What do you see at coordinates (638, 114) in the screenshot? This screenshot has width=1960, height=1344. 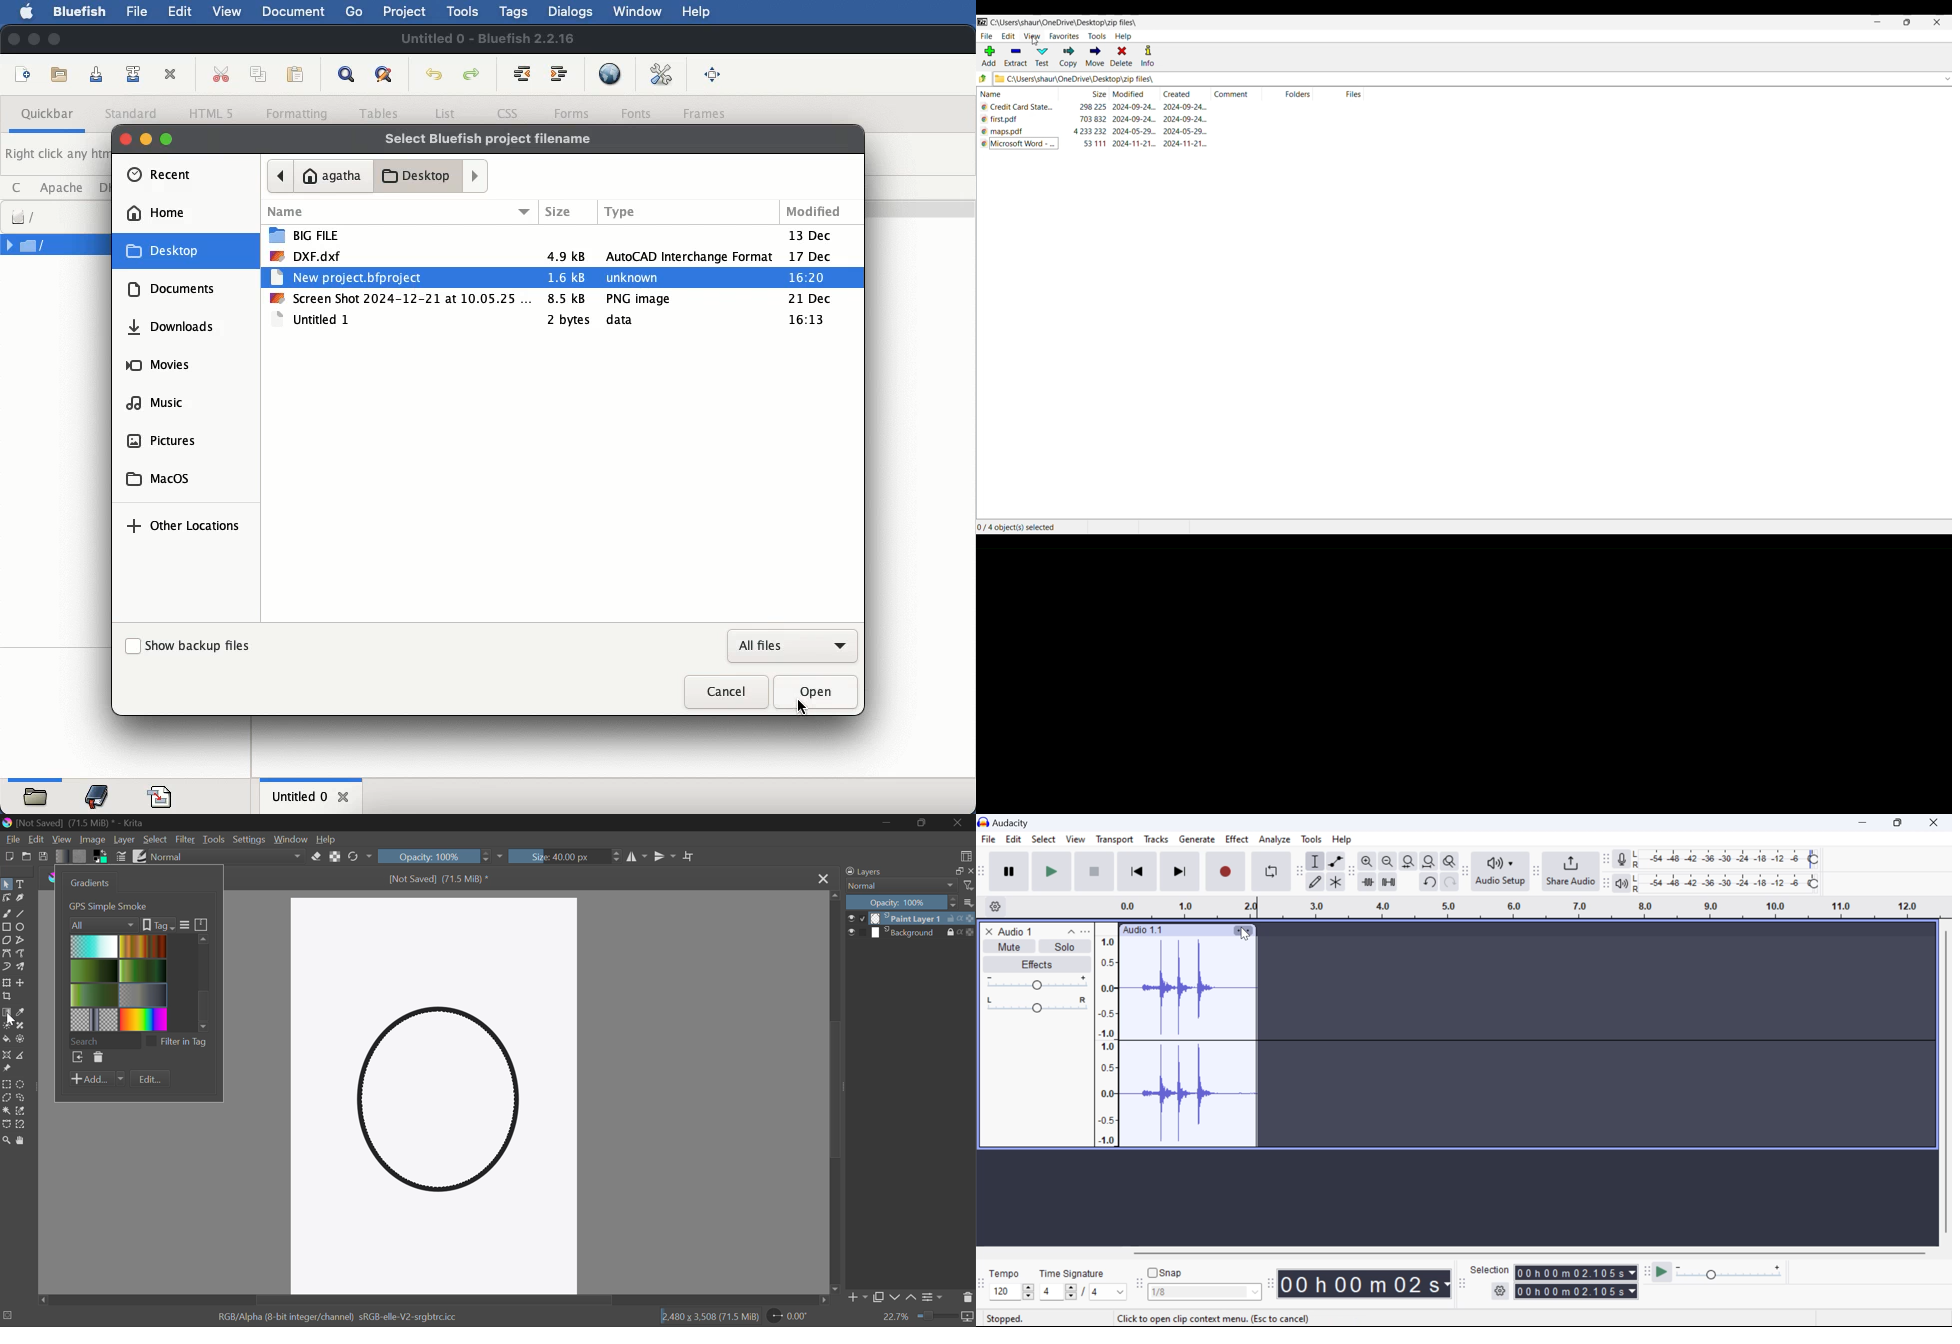 I see `fonts` at bounding box center [638, 114].